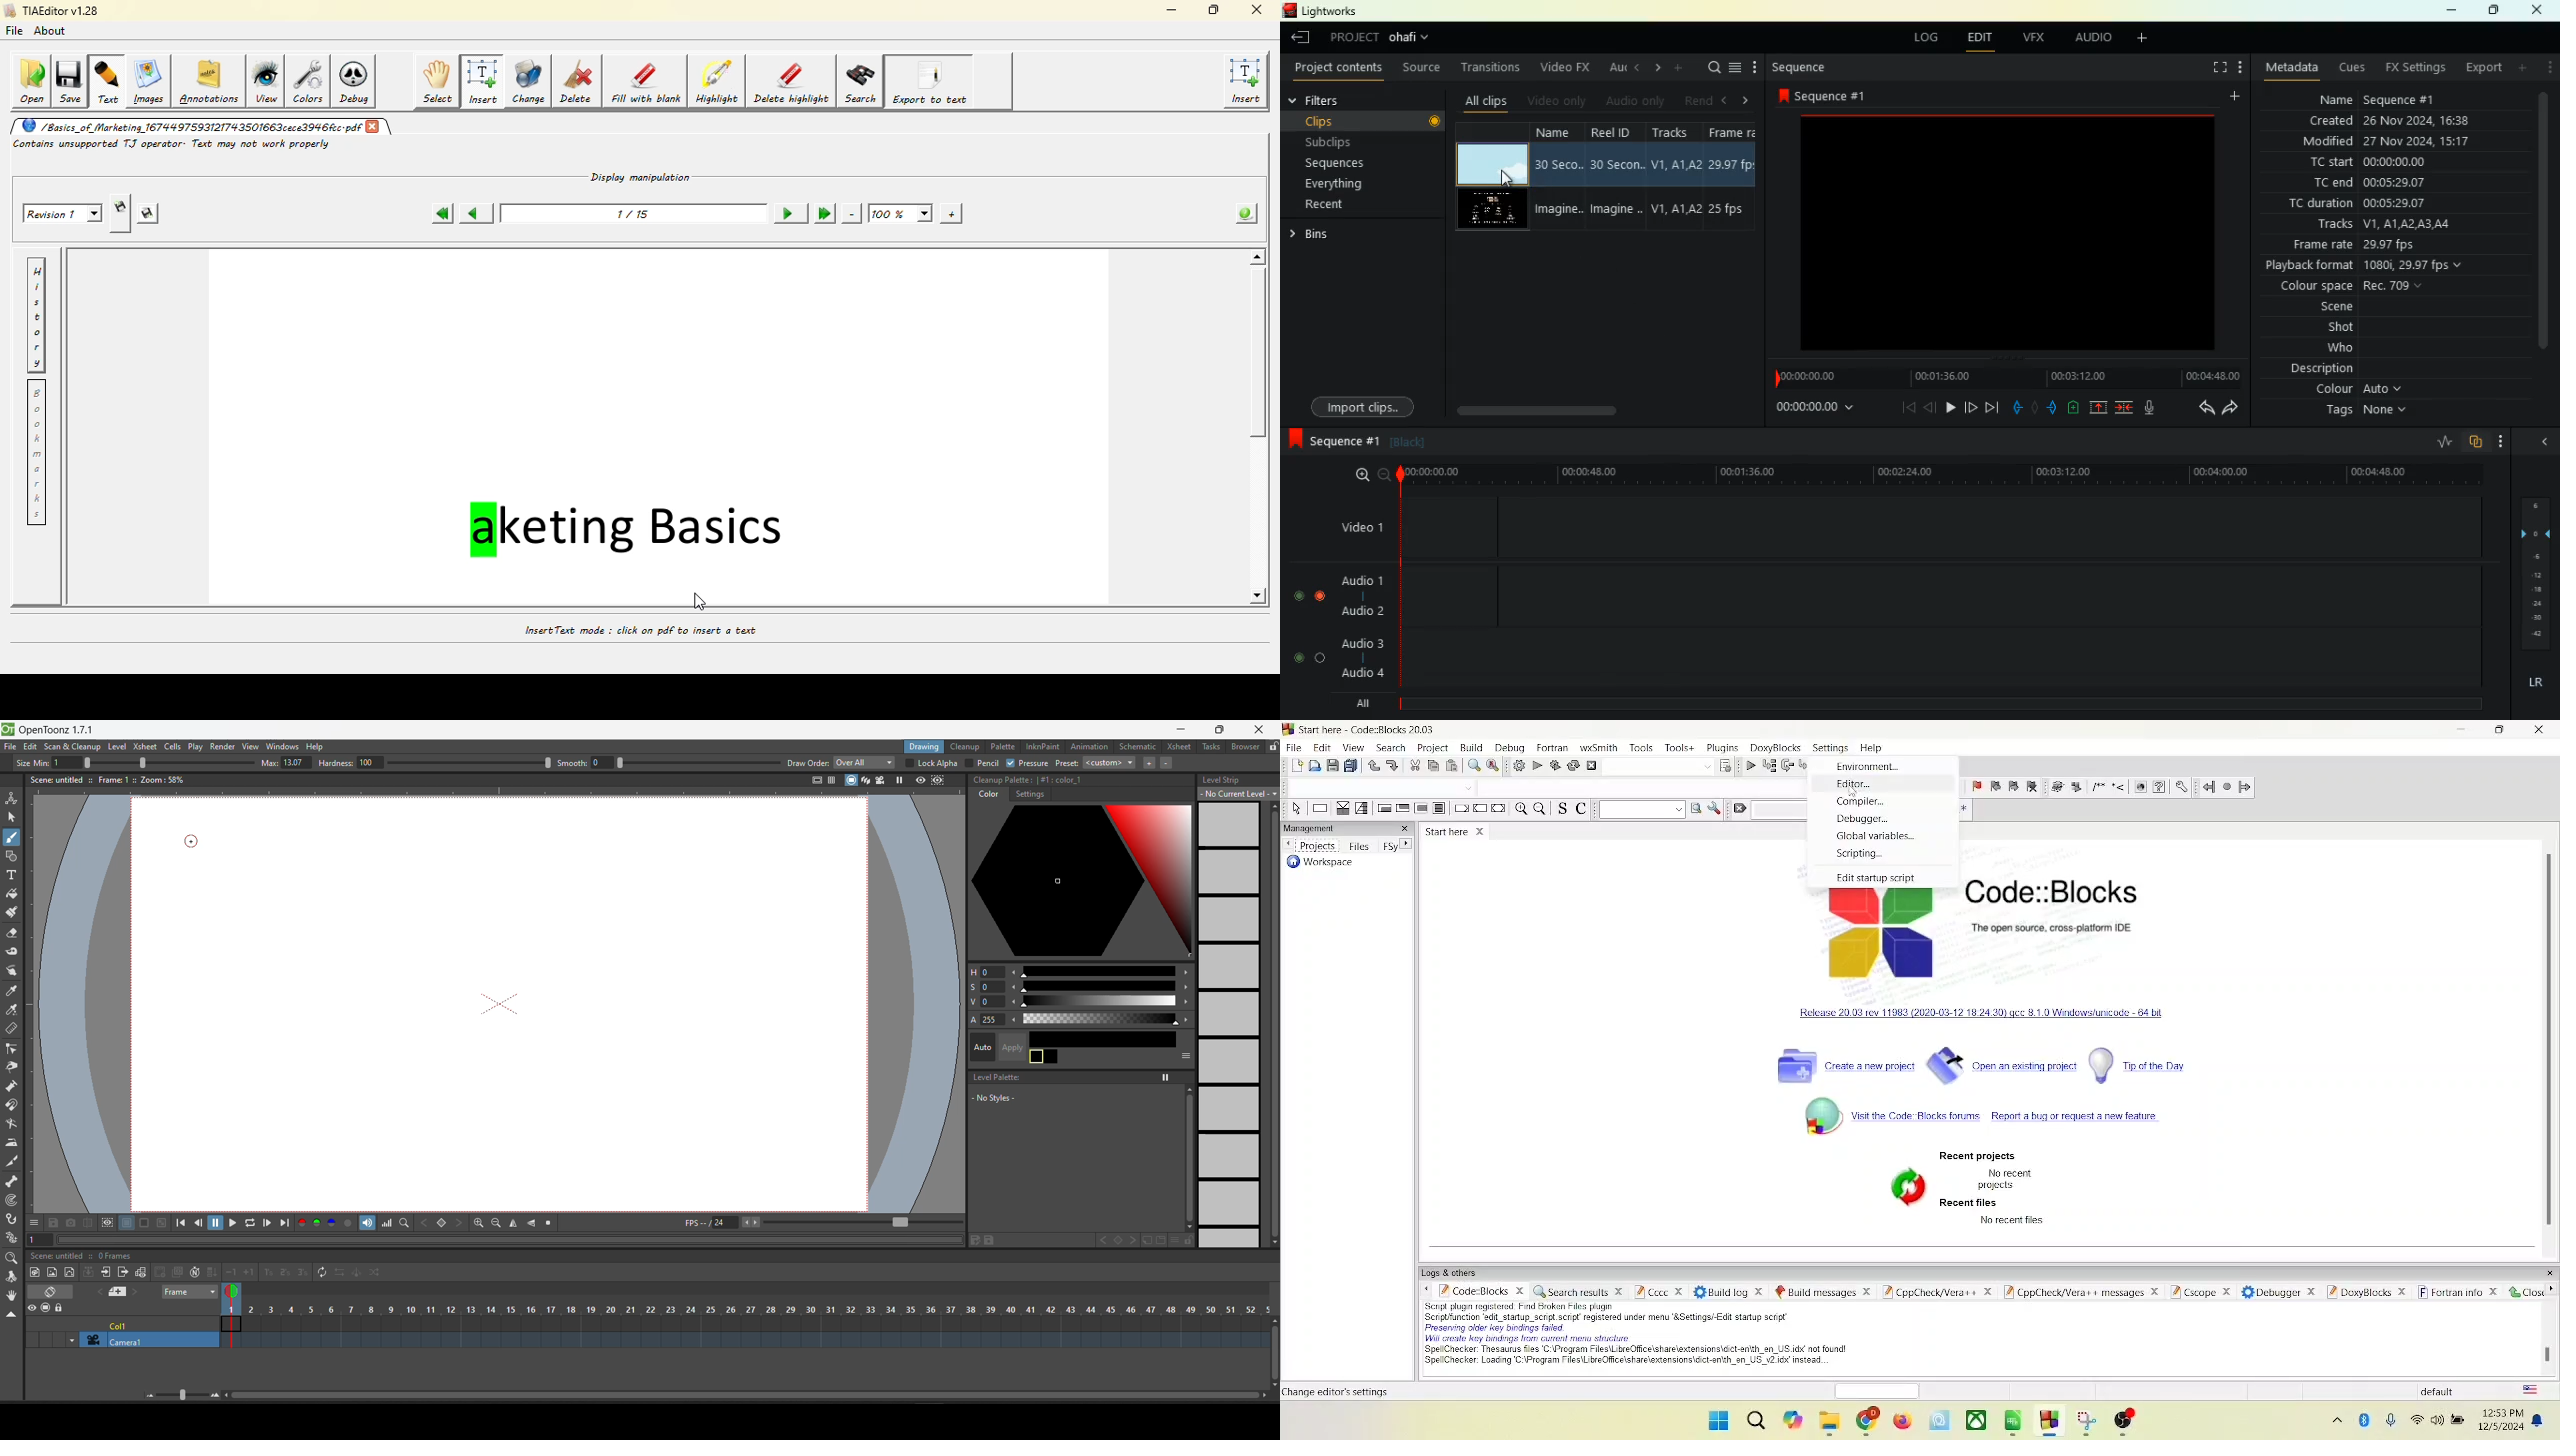 The width and height of the screenshot is (2576, 1456). What do you see at coordinates (1804, 766) in the screenshot?
I see `step into` at bounding box center [1804, 766].